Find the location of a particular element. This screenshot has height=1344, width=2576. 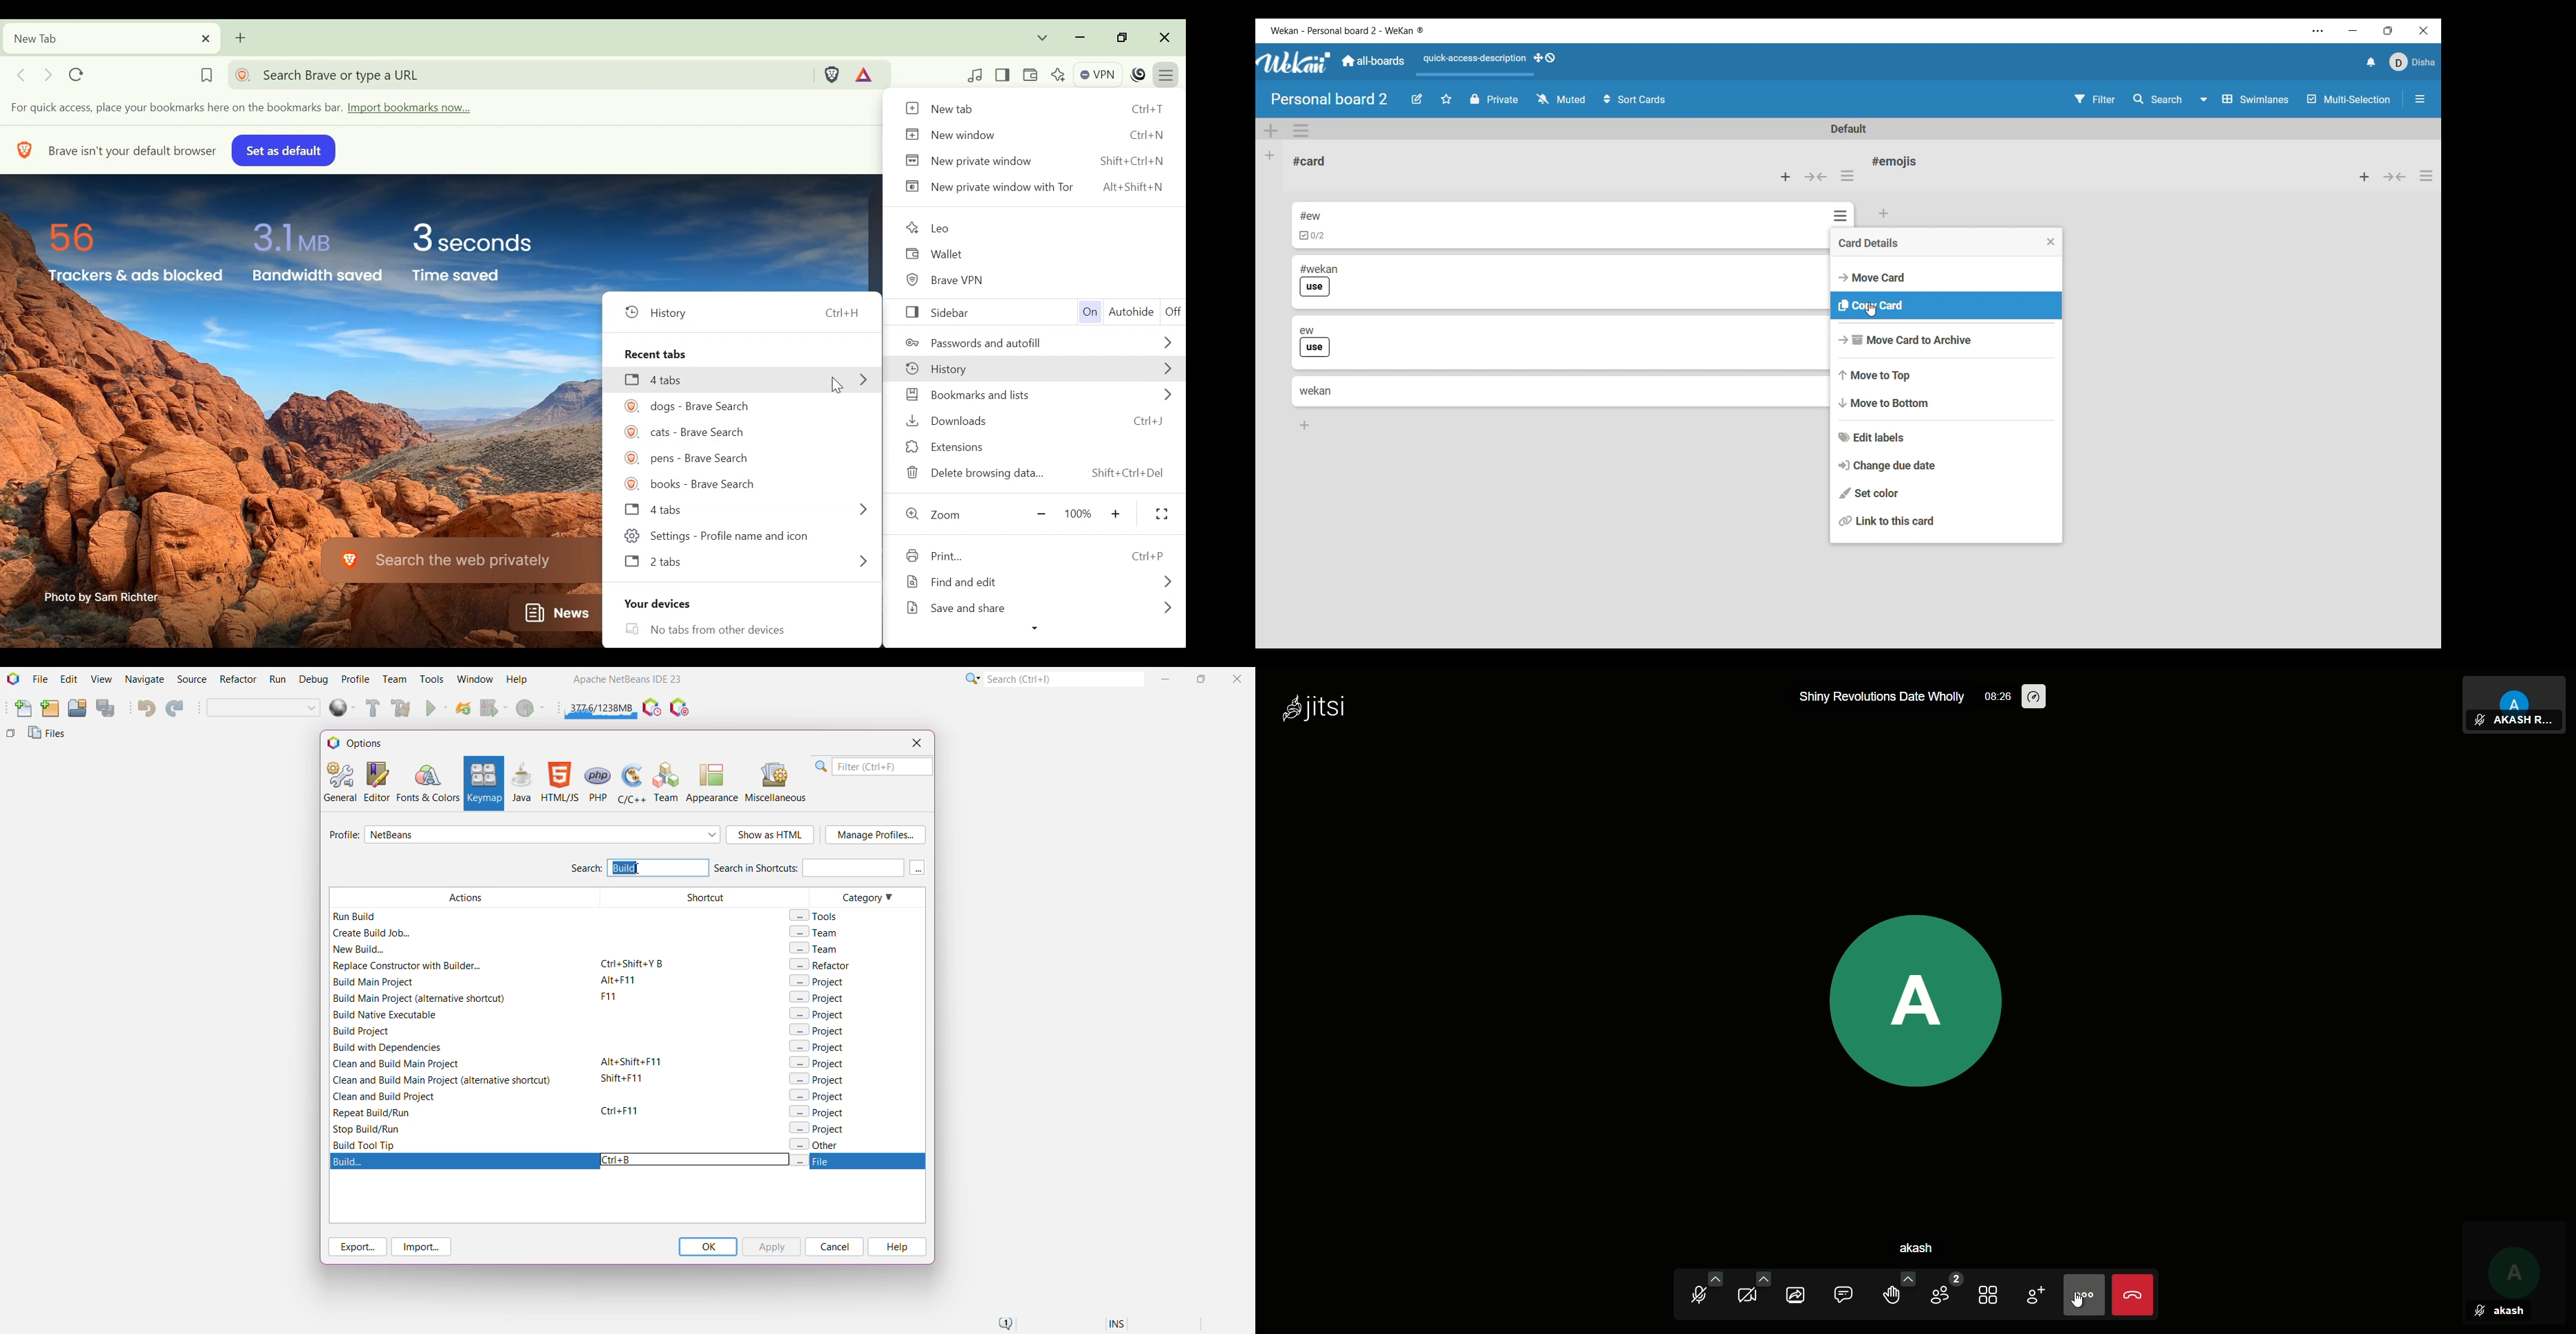

mute is located at coordinates (2479, 721).